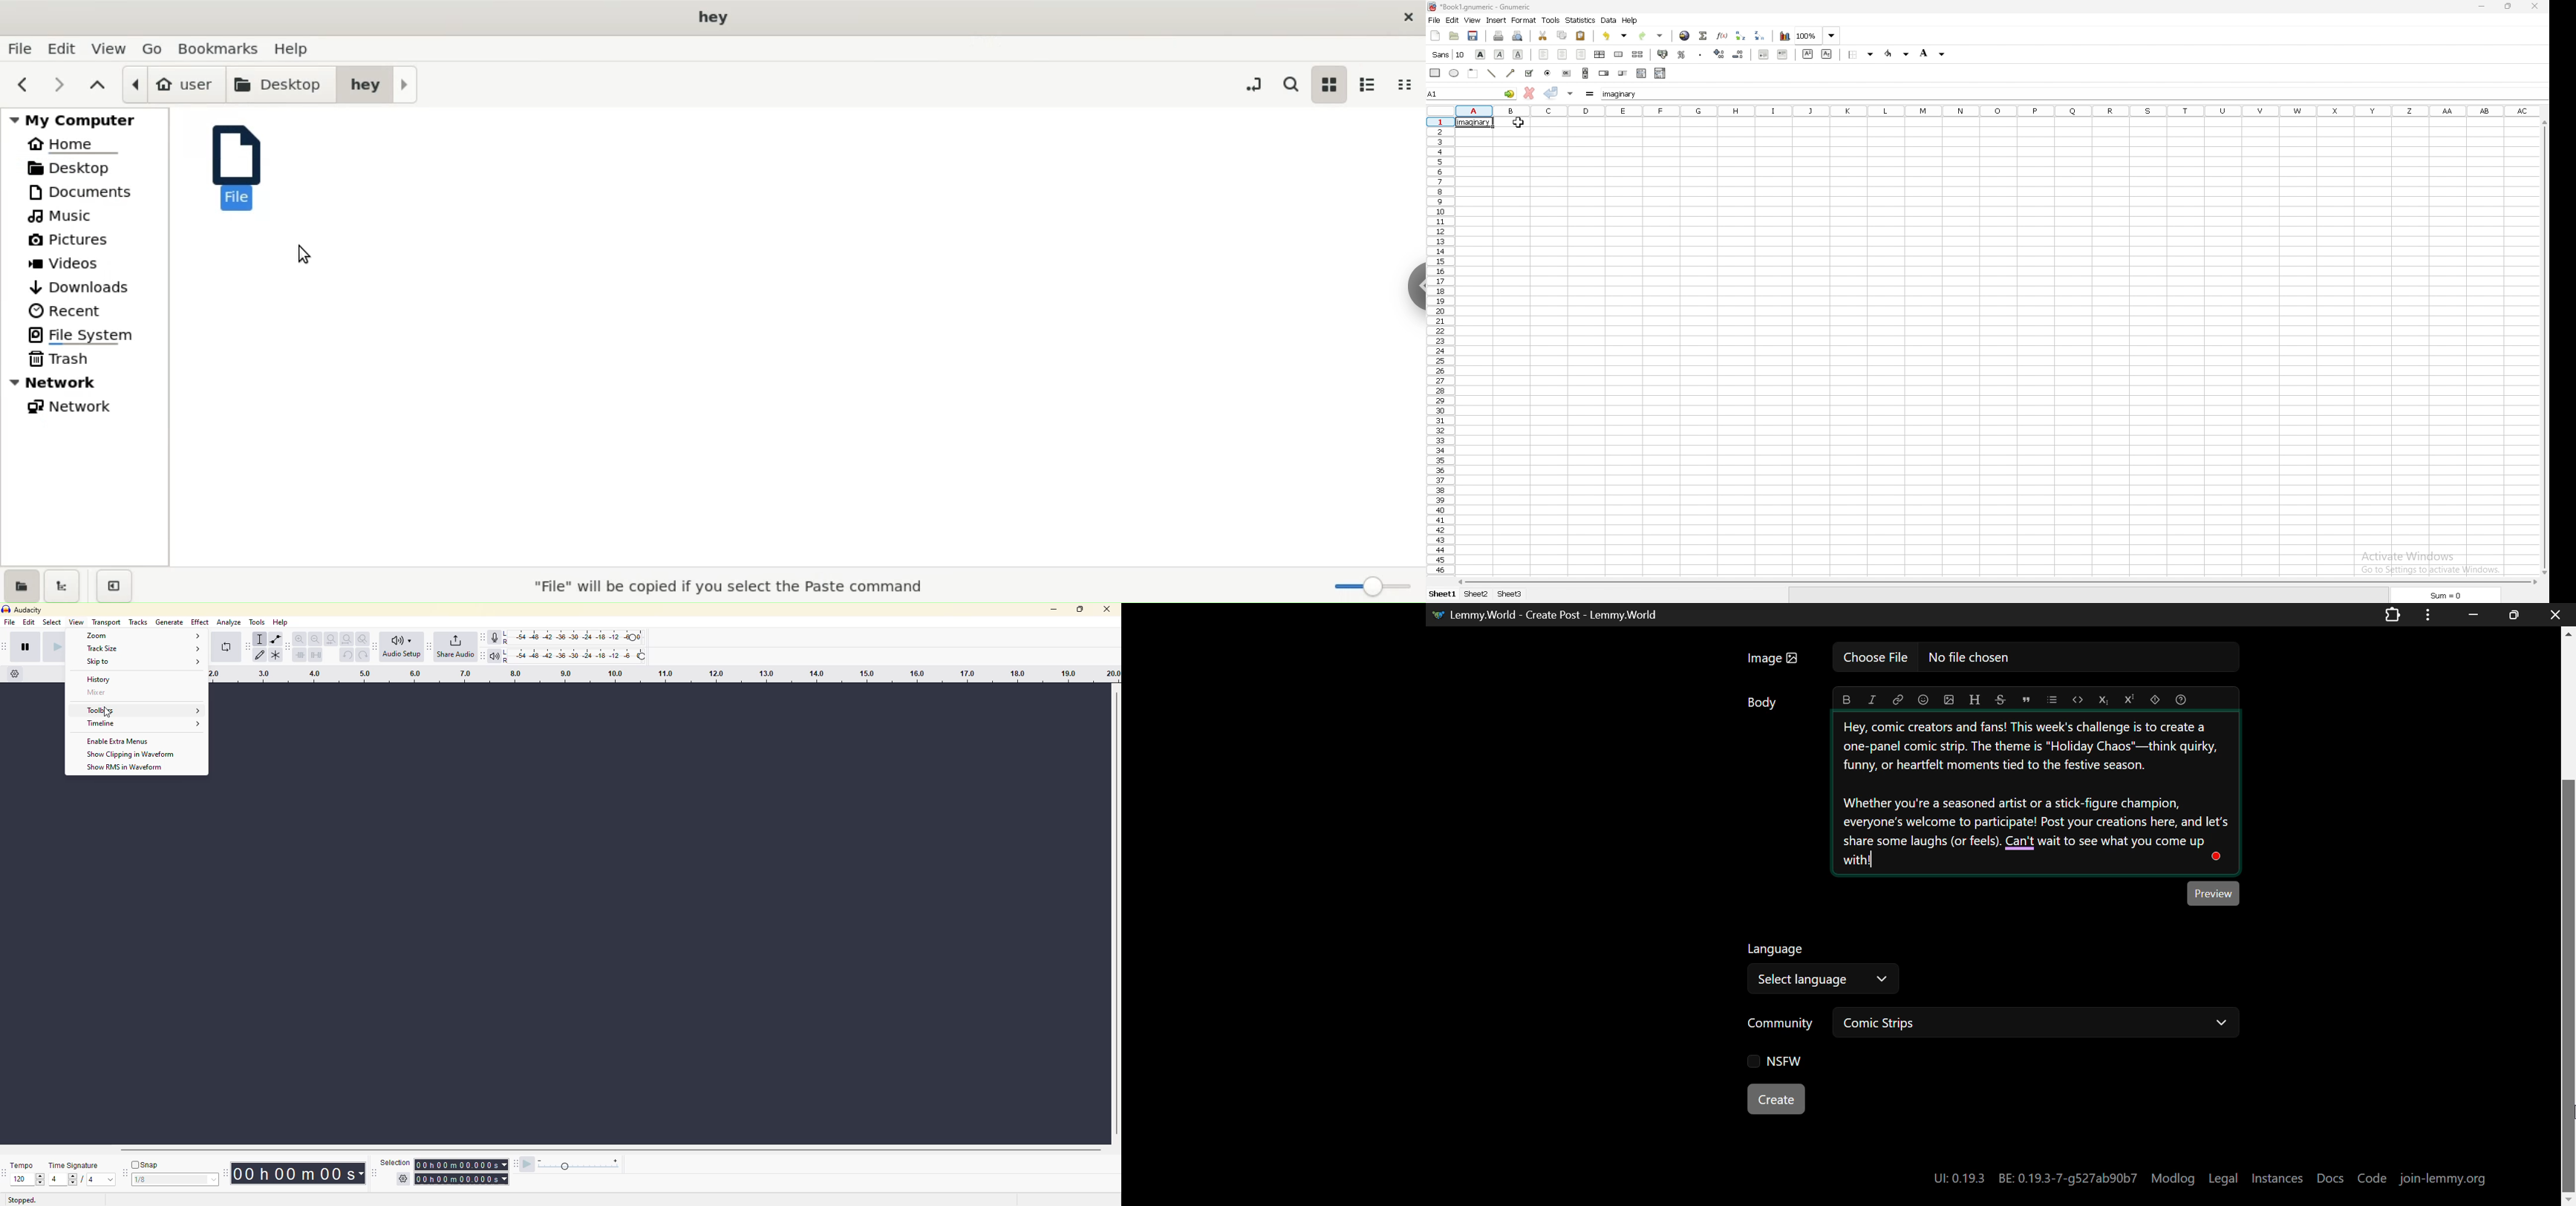 The height and width of the screenshot is (1232, 2576). What do you see at coordinates (1572, 93) in the screenshot?
I see `accept changes in all cells` at bounding box center [1572, 93].